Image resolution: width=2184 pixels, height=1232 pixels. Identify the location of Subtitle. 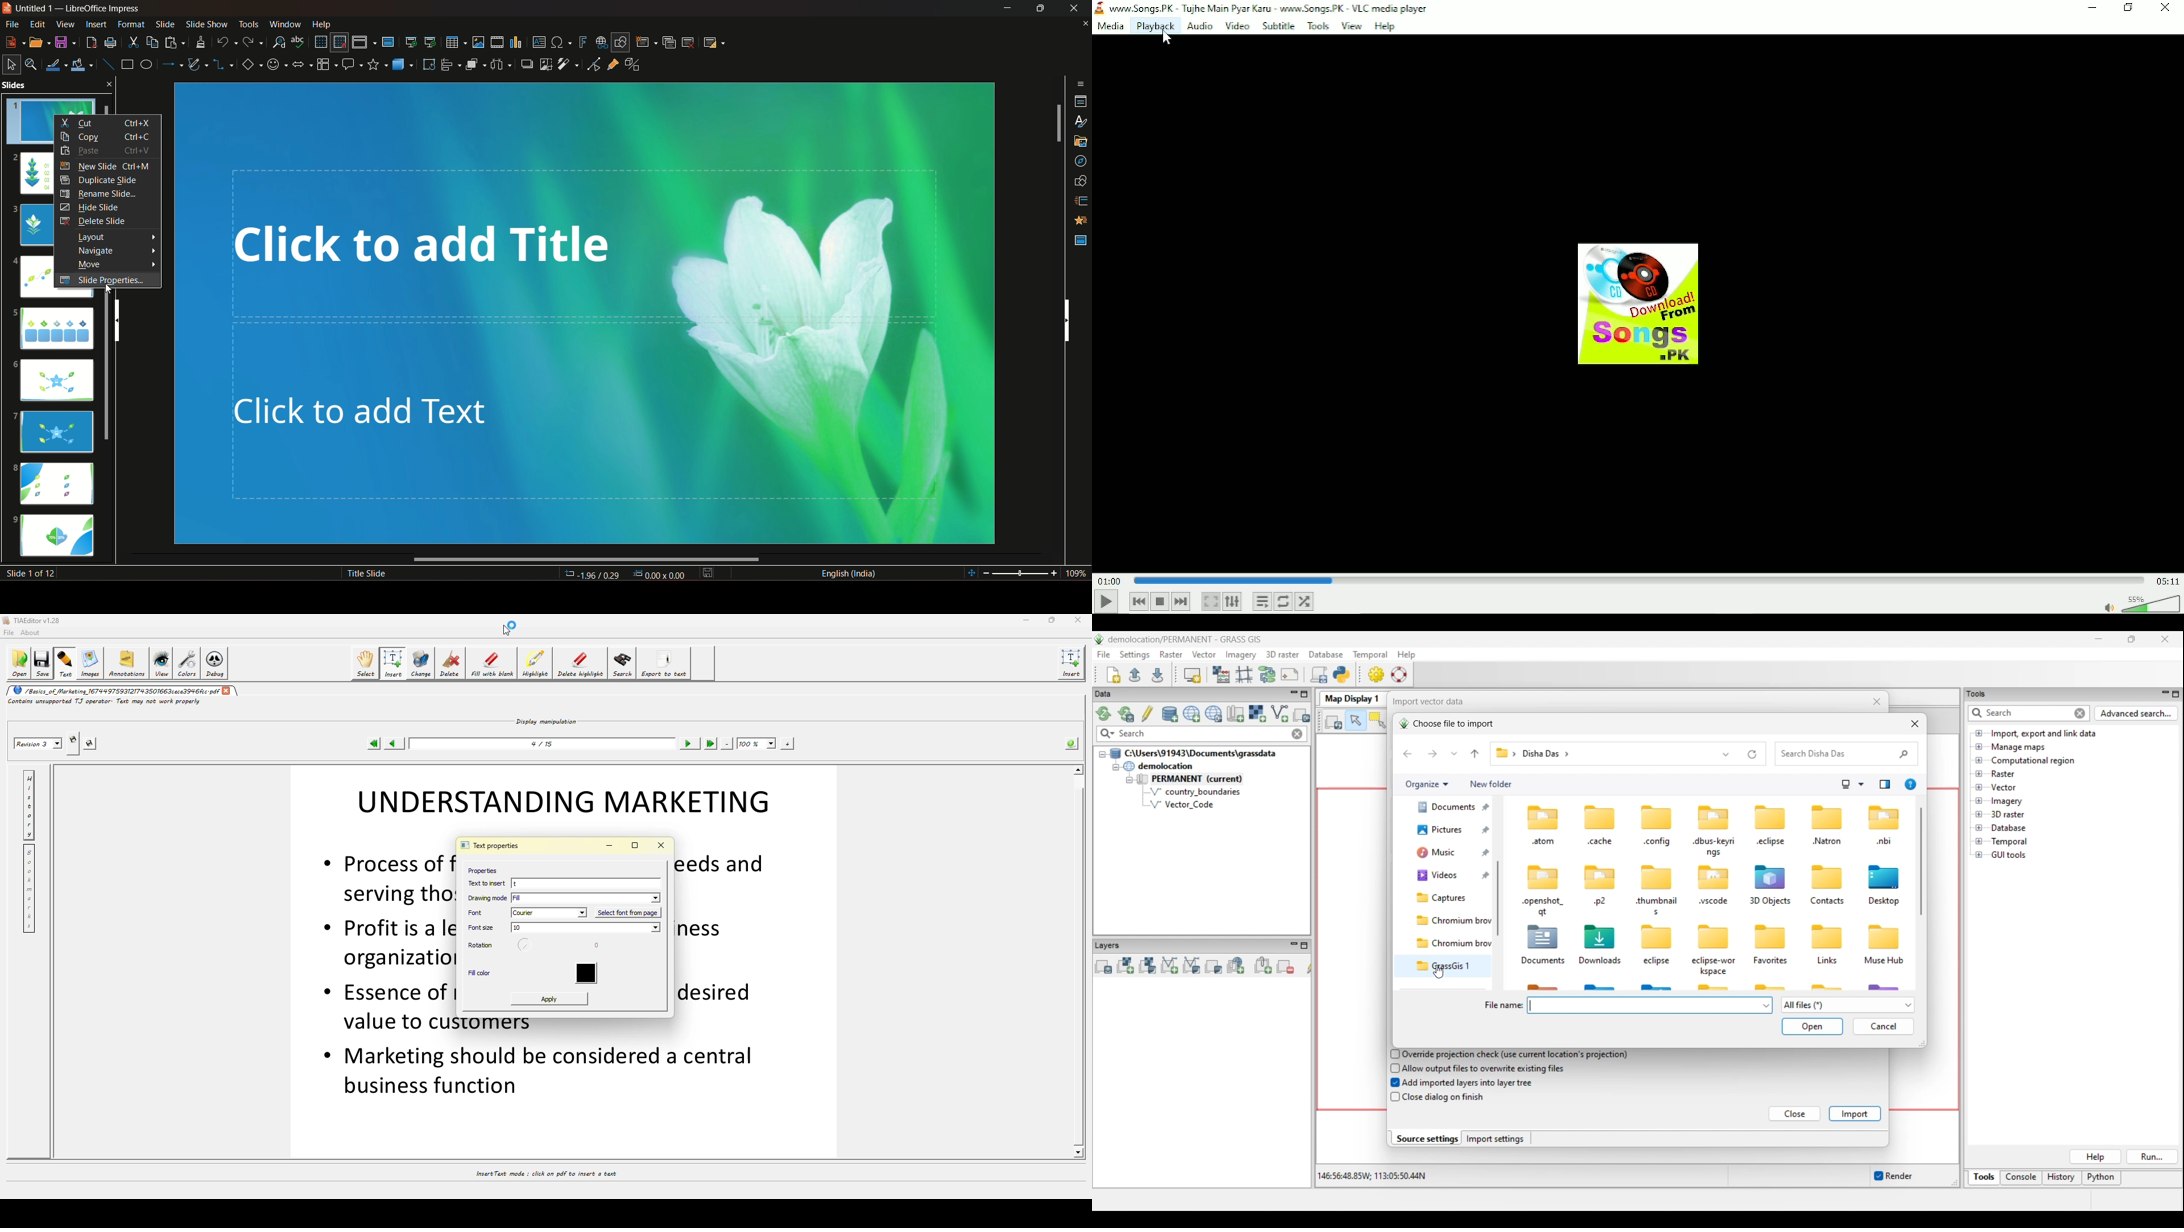
(1278, 27).